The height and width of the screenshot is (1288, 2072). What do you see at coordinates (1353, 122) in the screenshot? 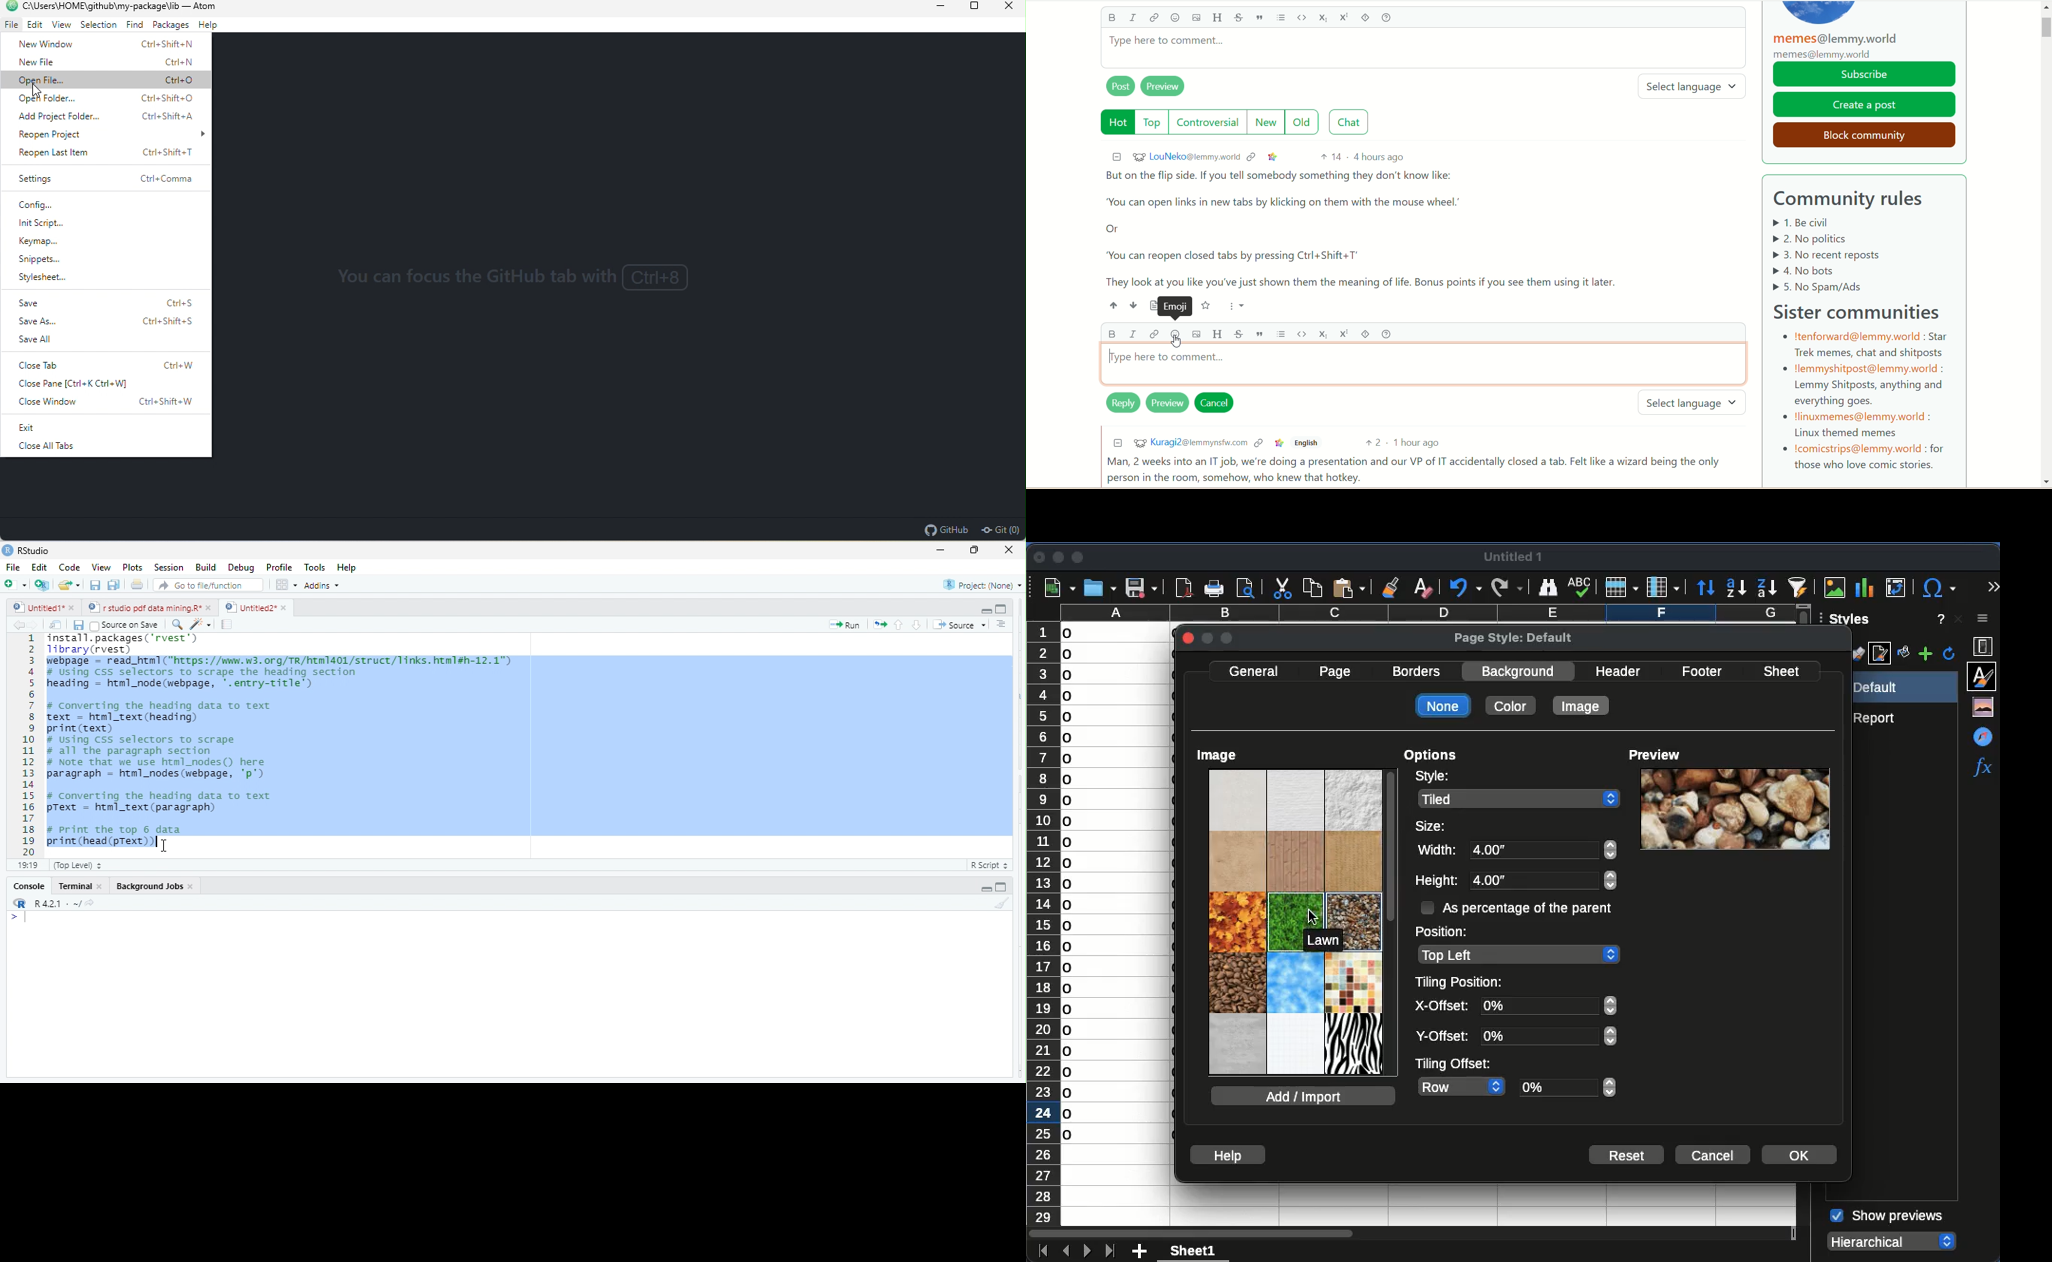
I see `chat` at bounding box center [1353, 122].